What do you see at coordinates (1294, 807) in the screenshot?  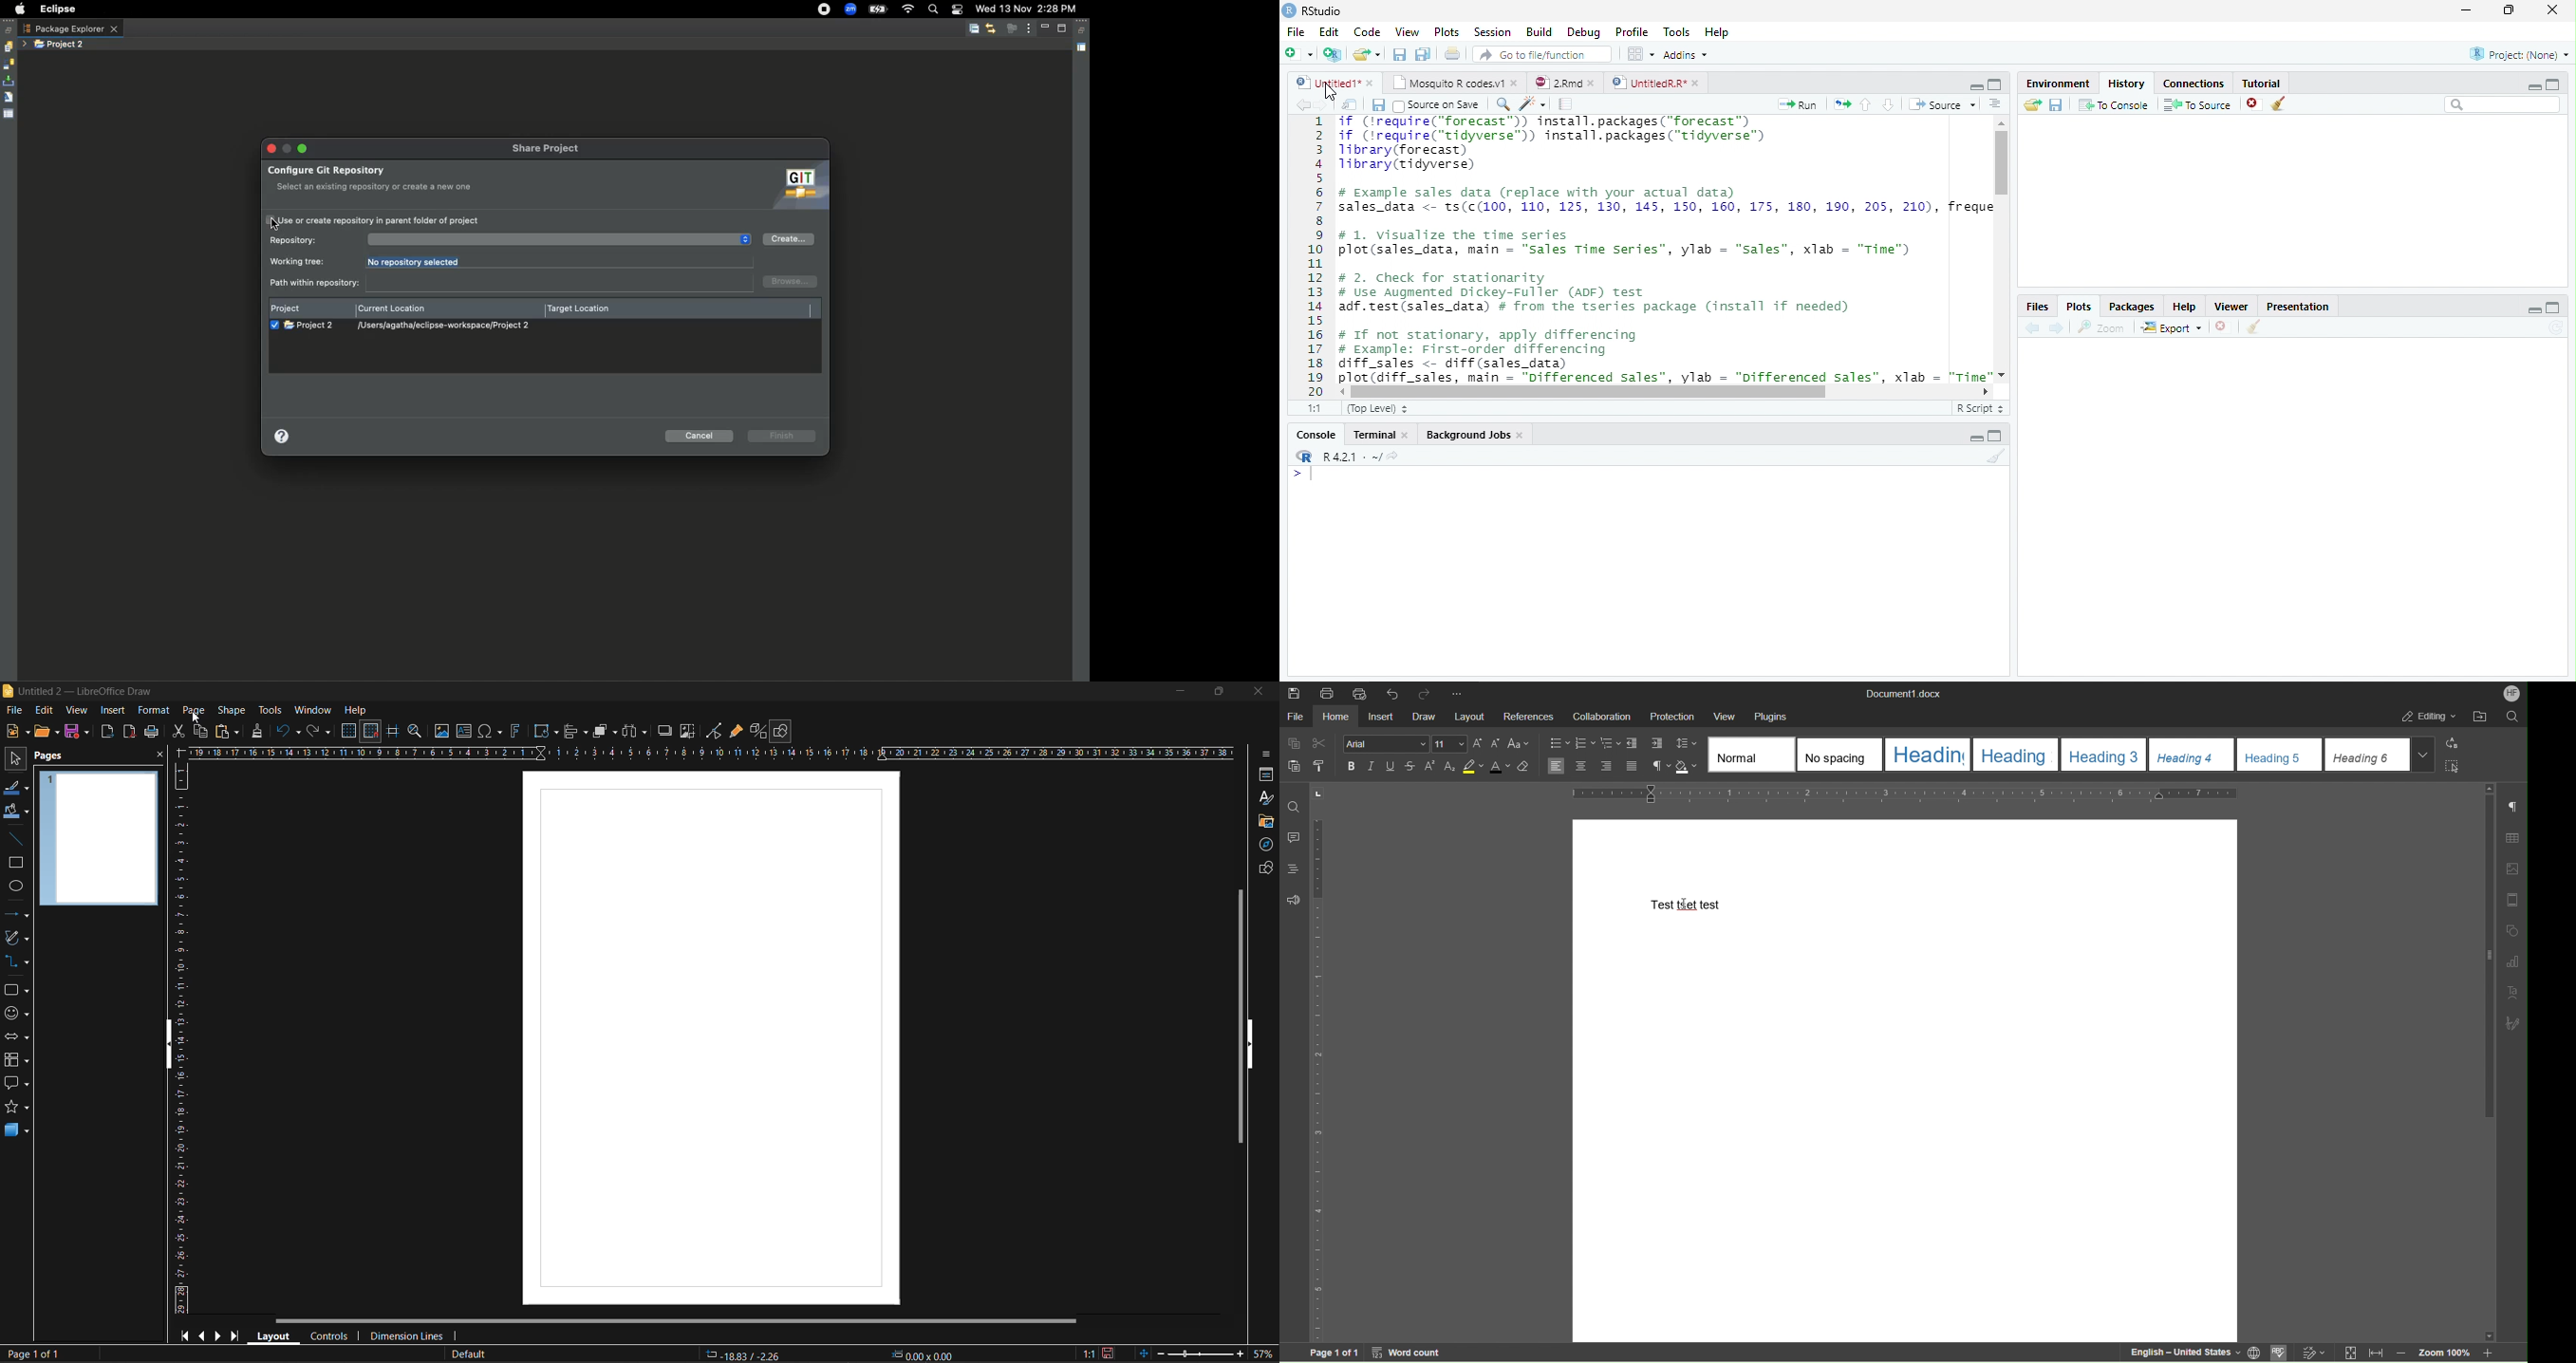 I see `Find` at bounding box center [1294, 807].